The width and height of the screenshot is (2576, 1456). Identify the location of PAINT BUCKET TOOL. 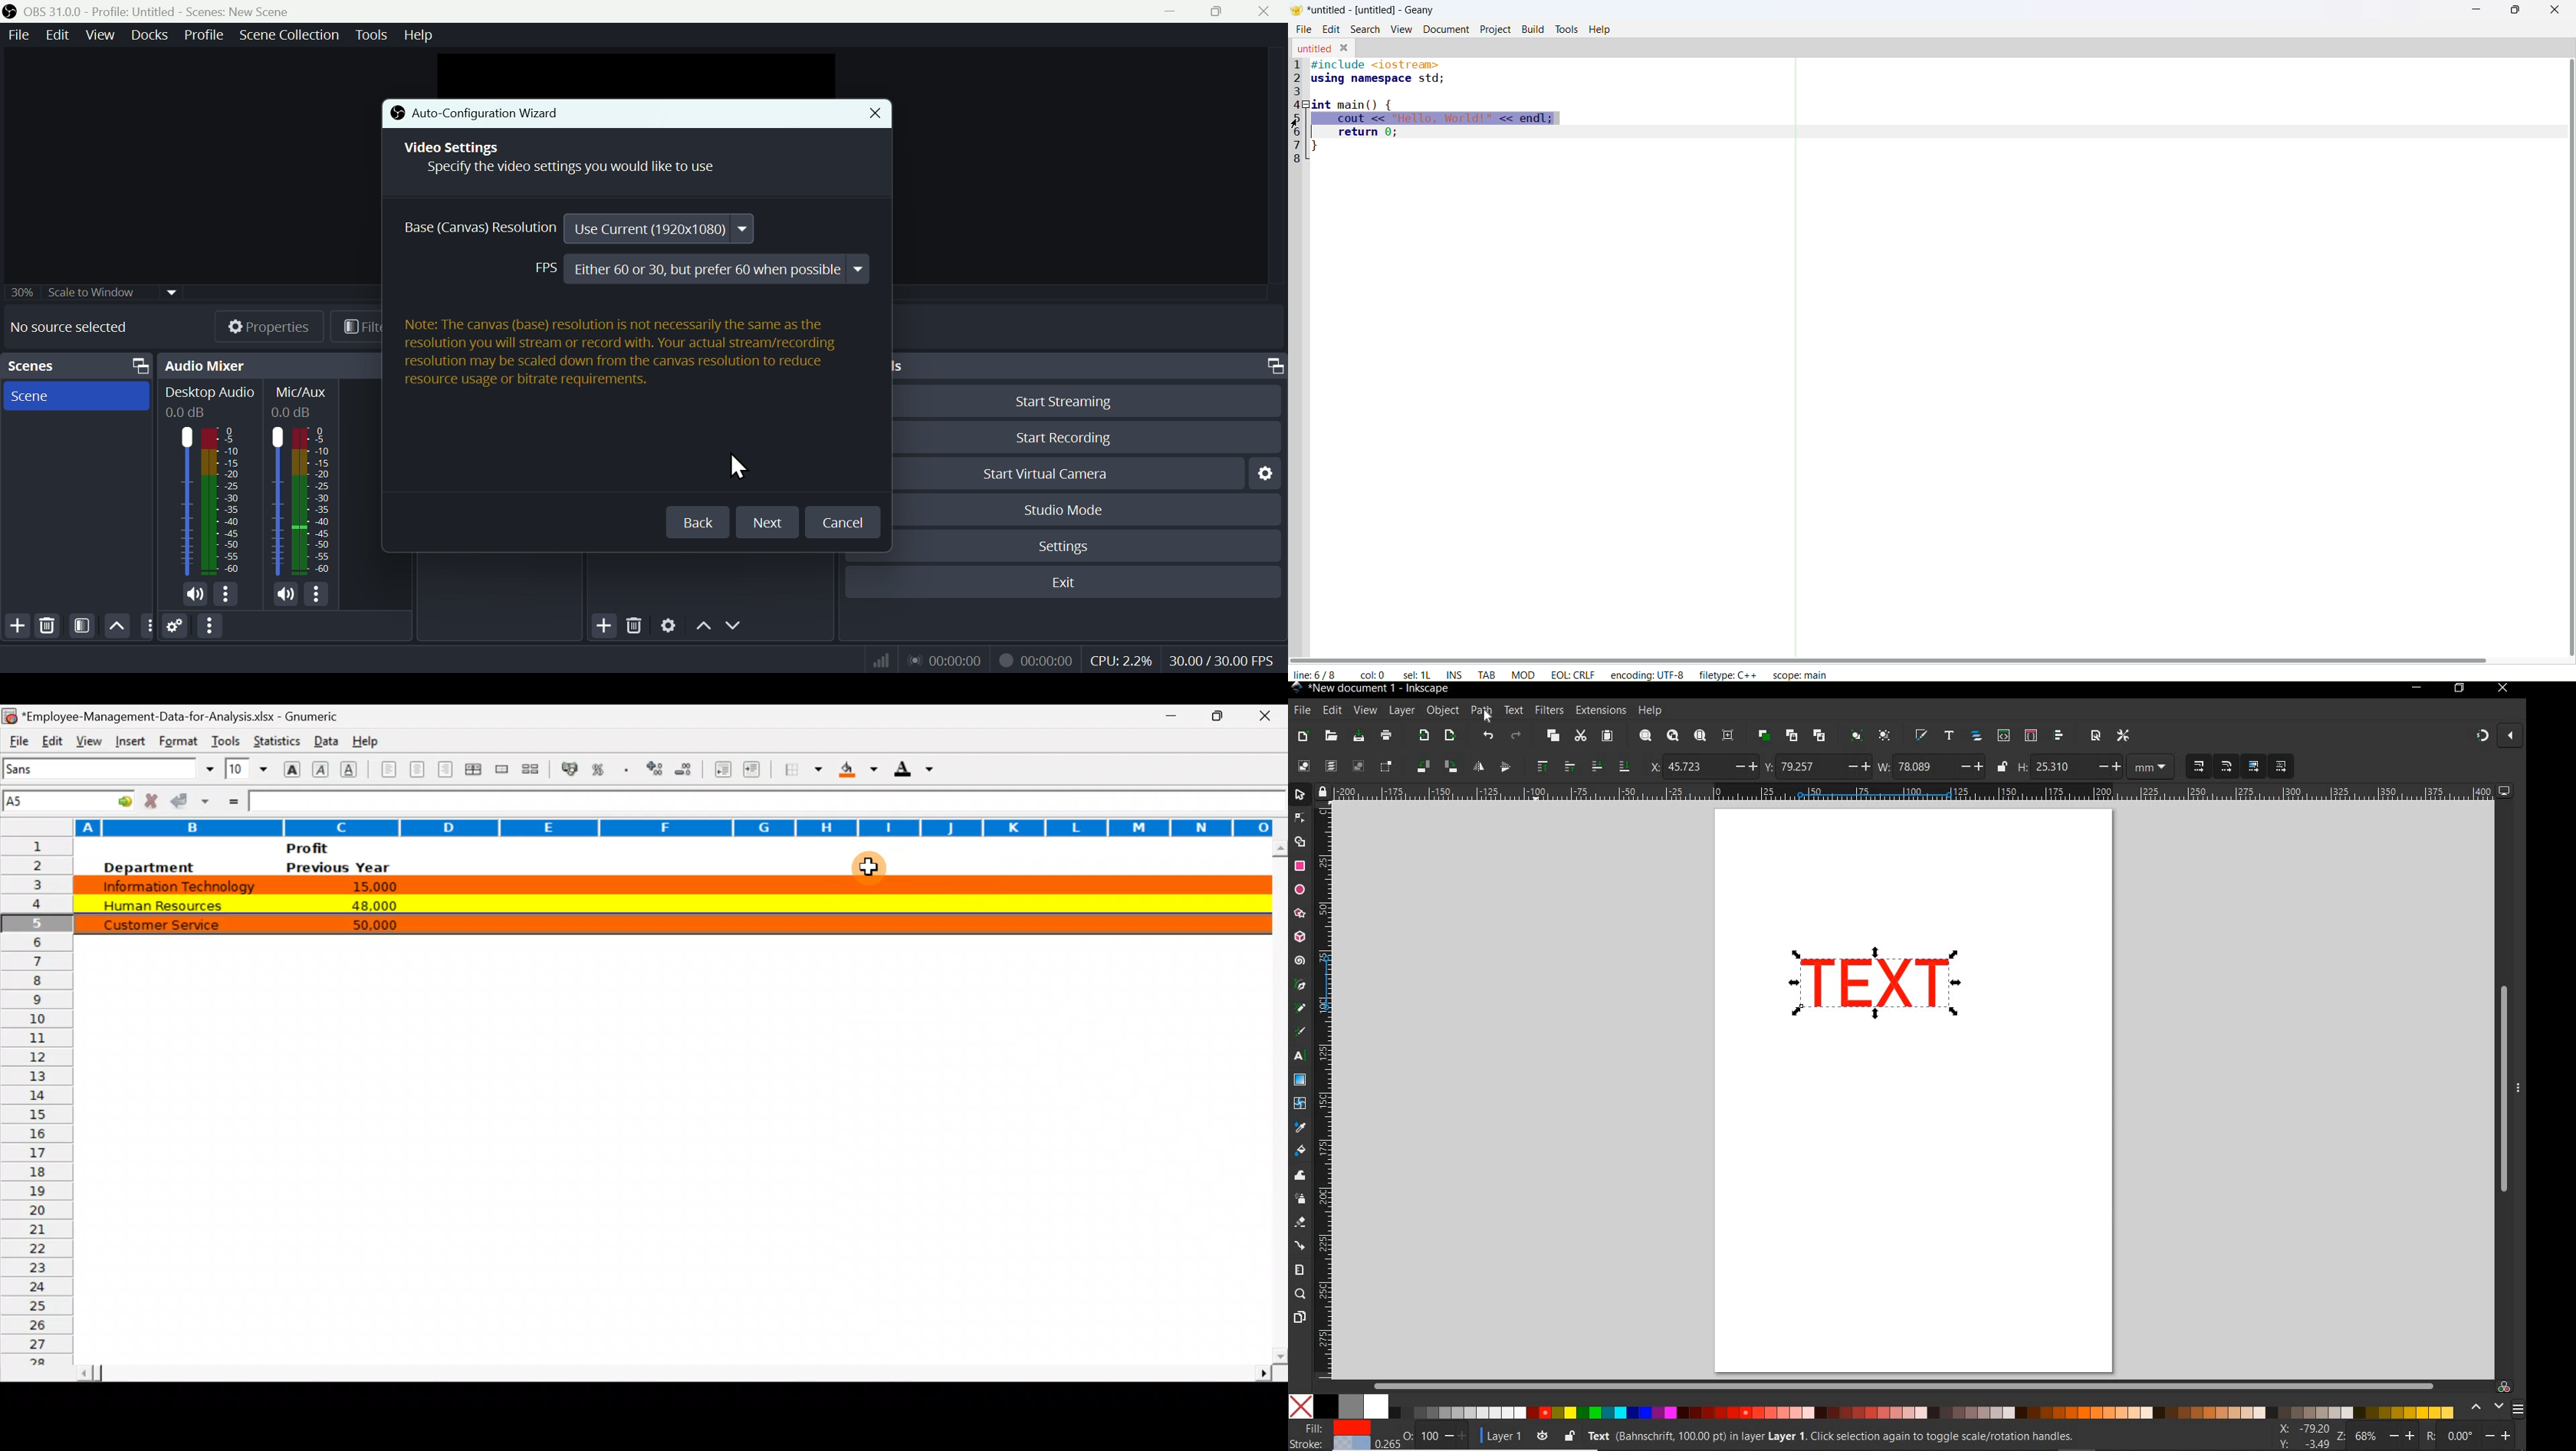
(1300, 1152).